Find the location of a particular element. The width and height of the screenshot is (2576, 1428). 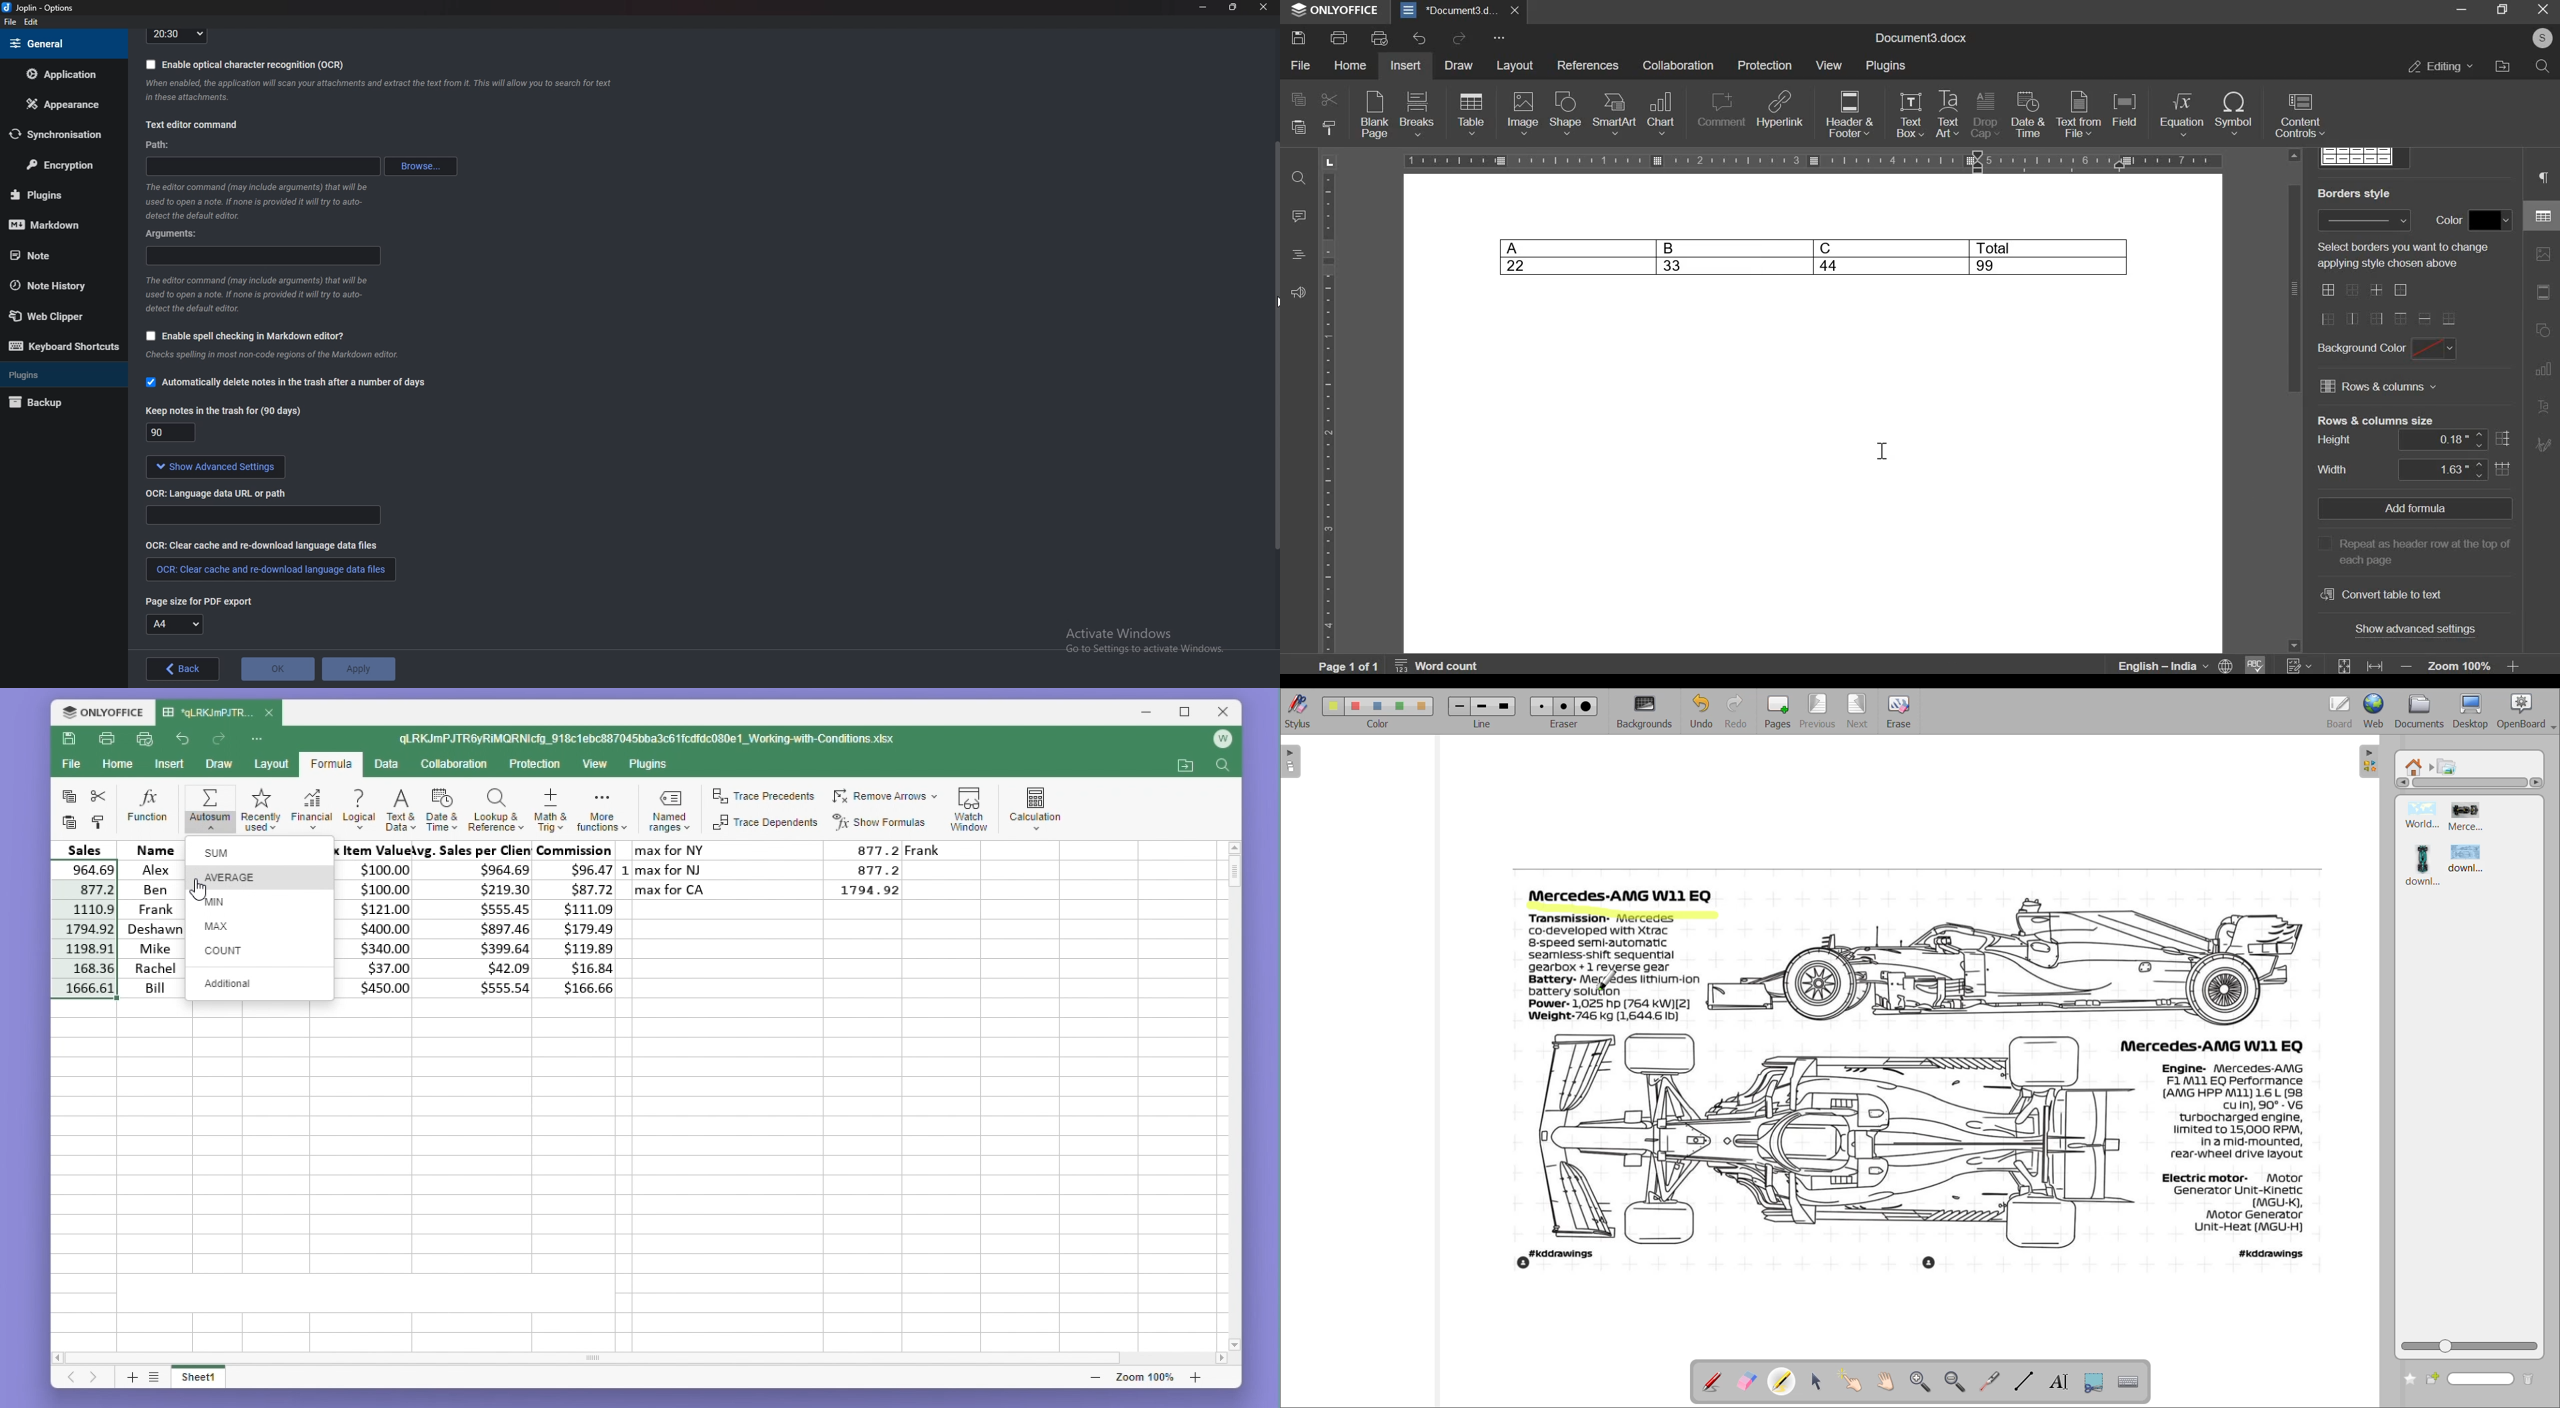

file location is located at coordinates (2506, 67).